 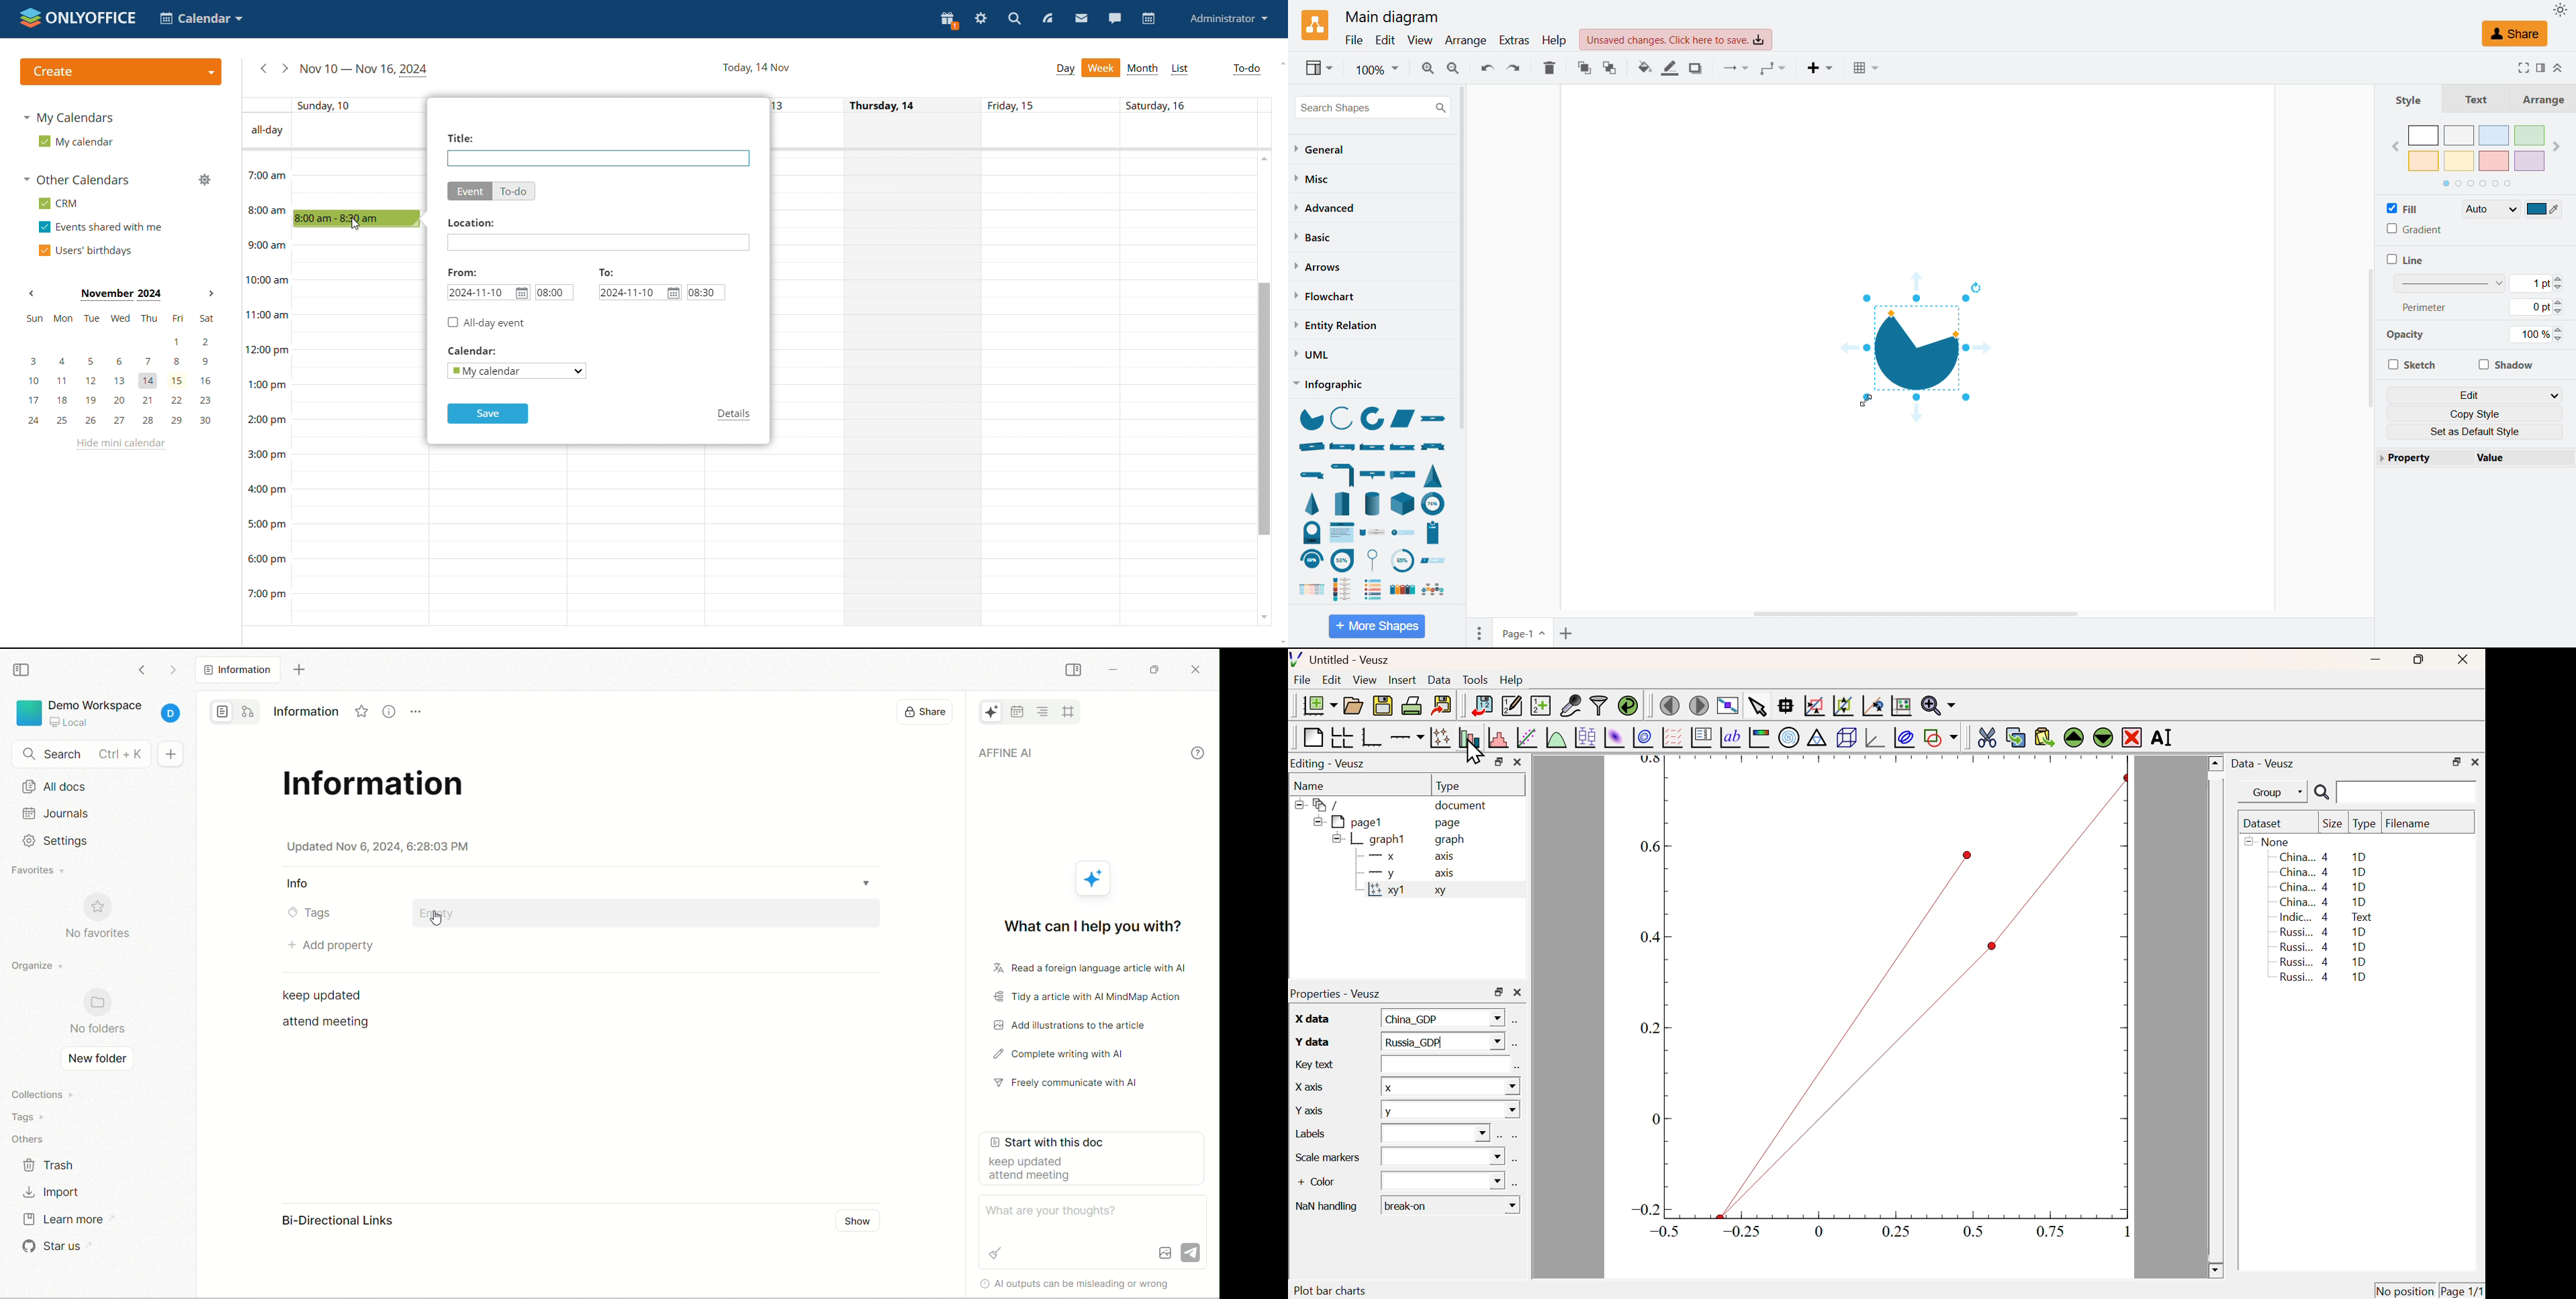 I want to click on cube, so click(x=1404, y=503).